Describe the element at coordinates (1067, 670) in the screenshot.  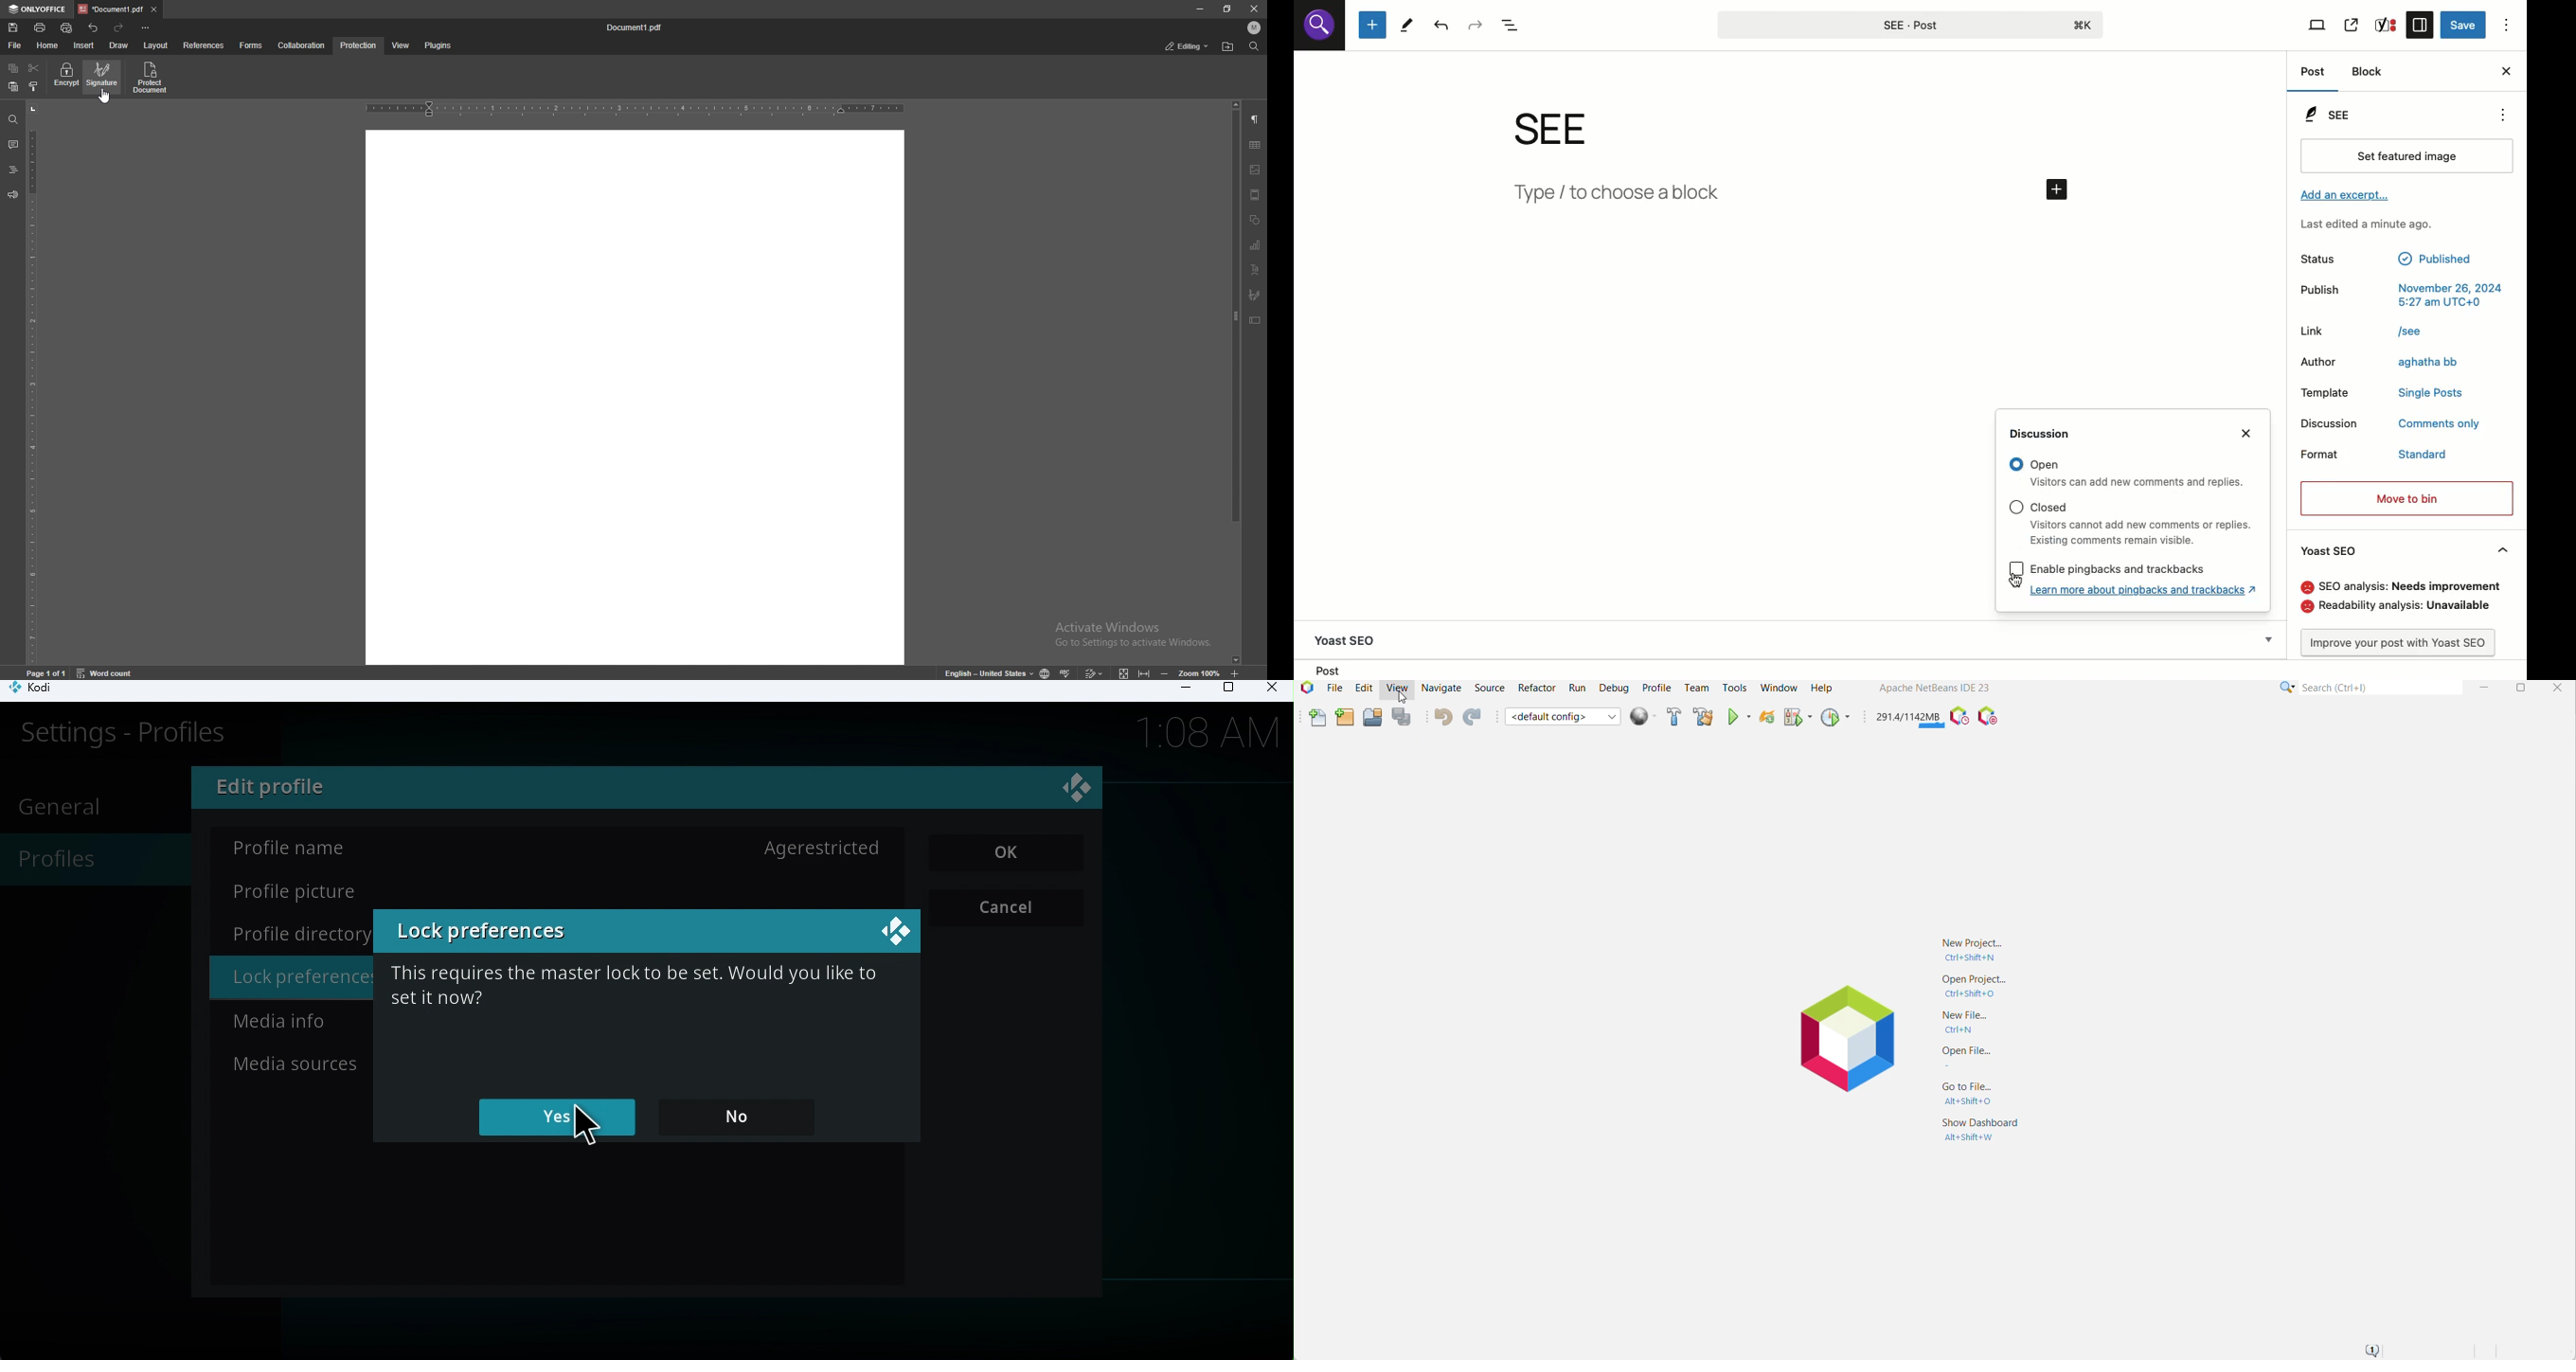
I see `spell check` at that location.